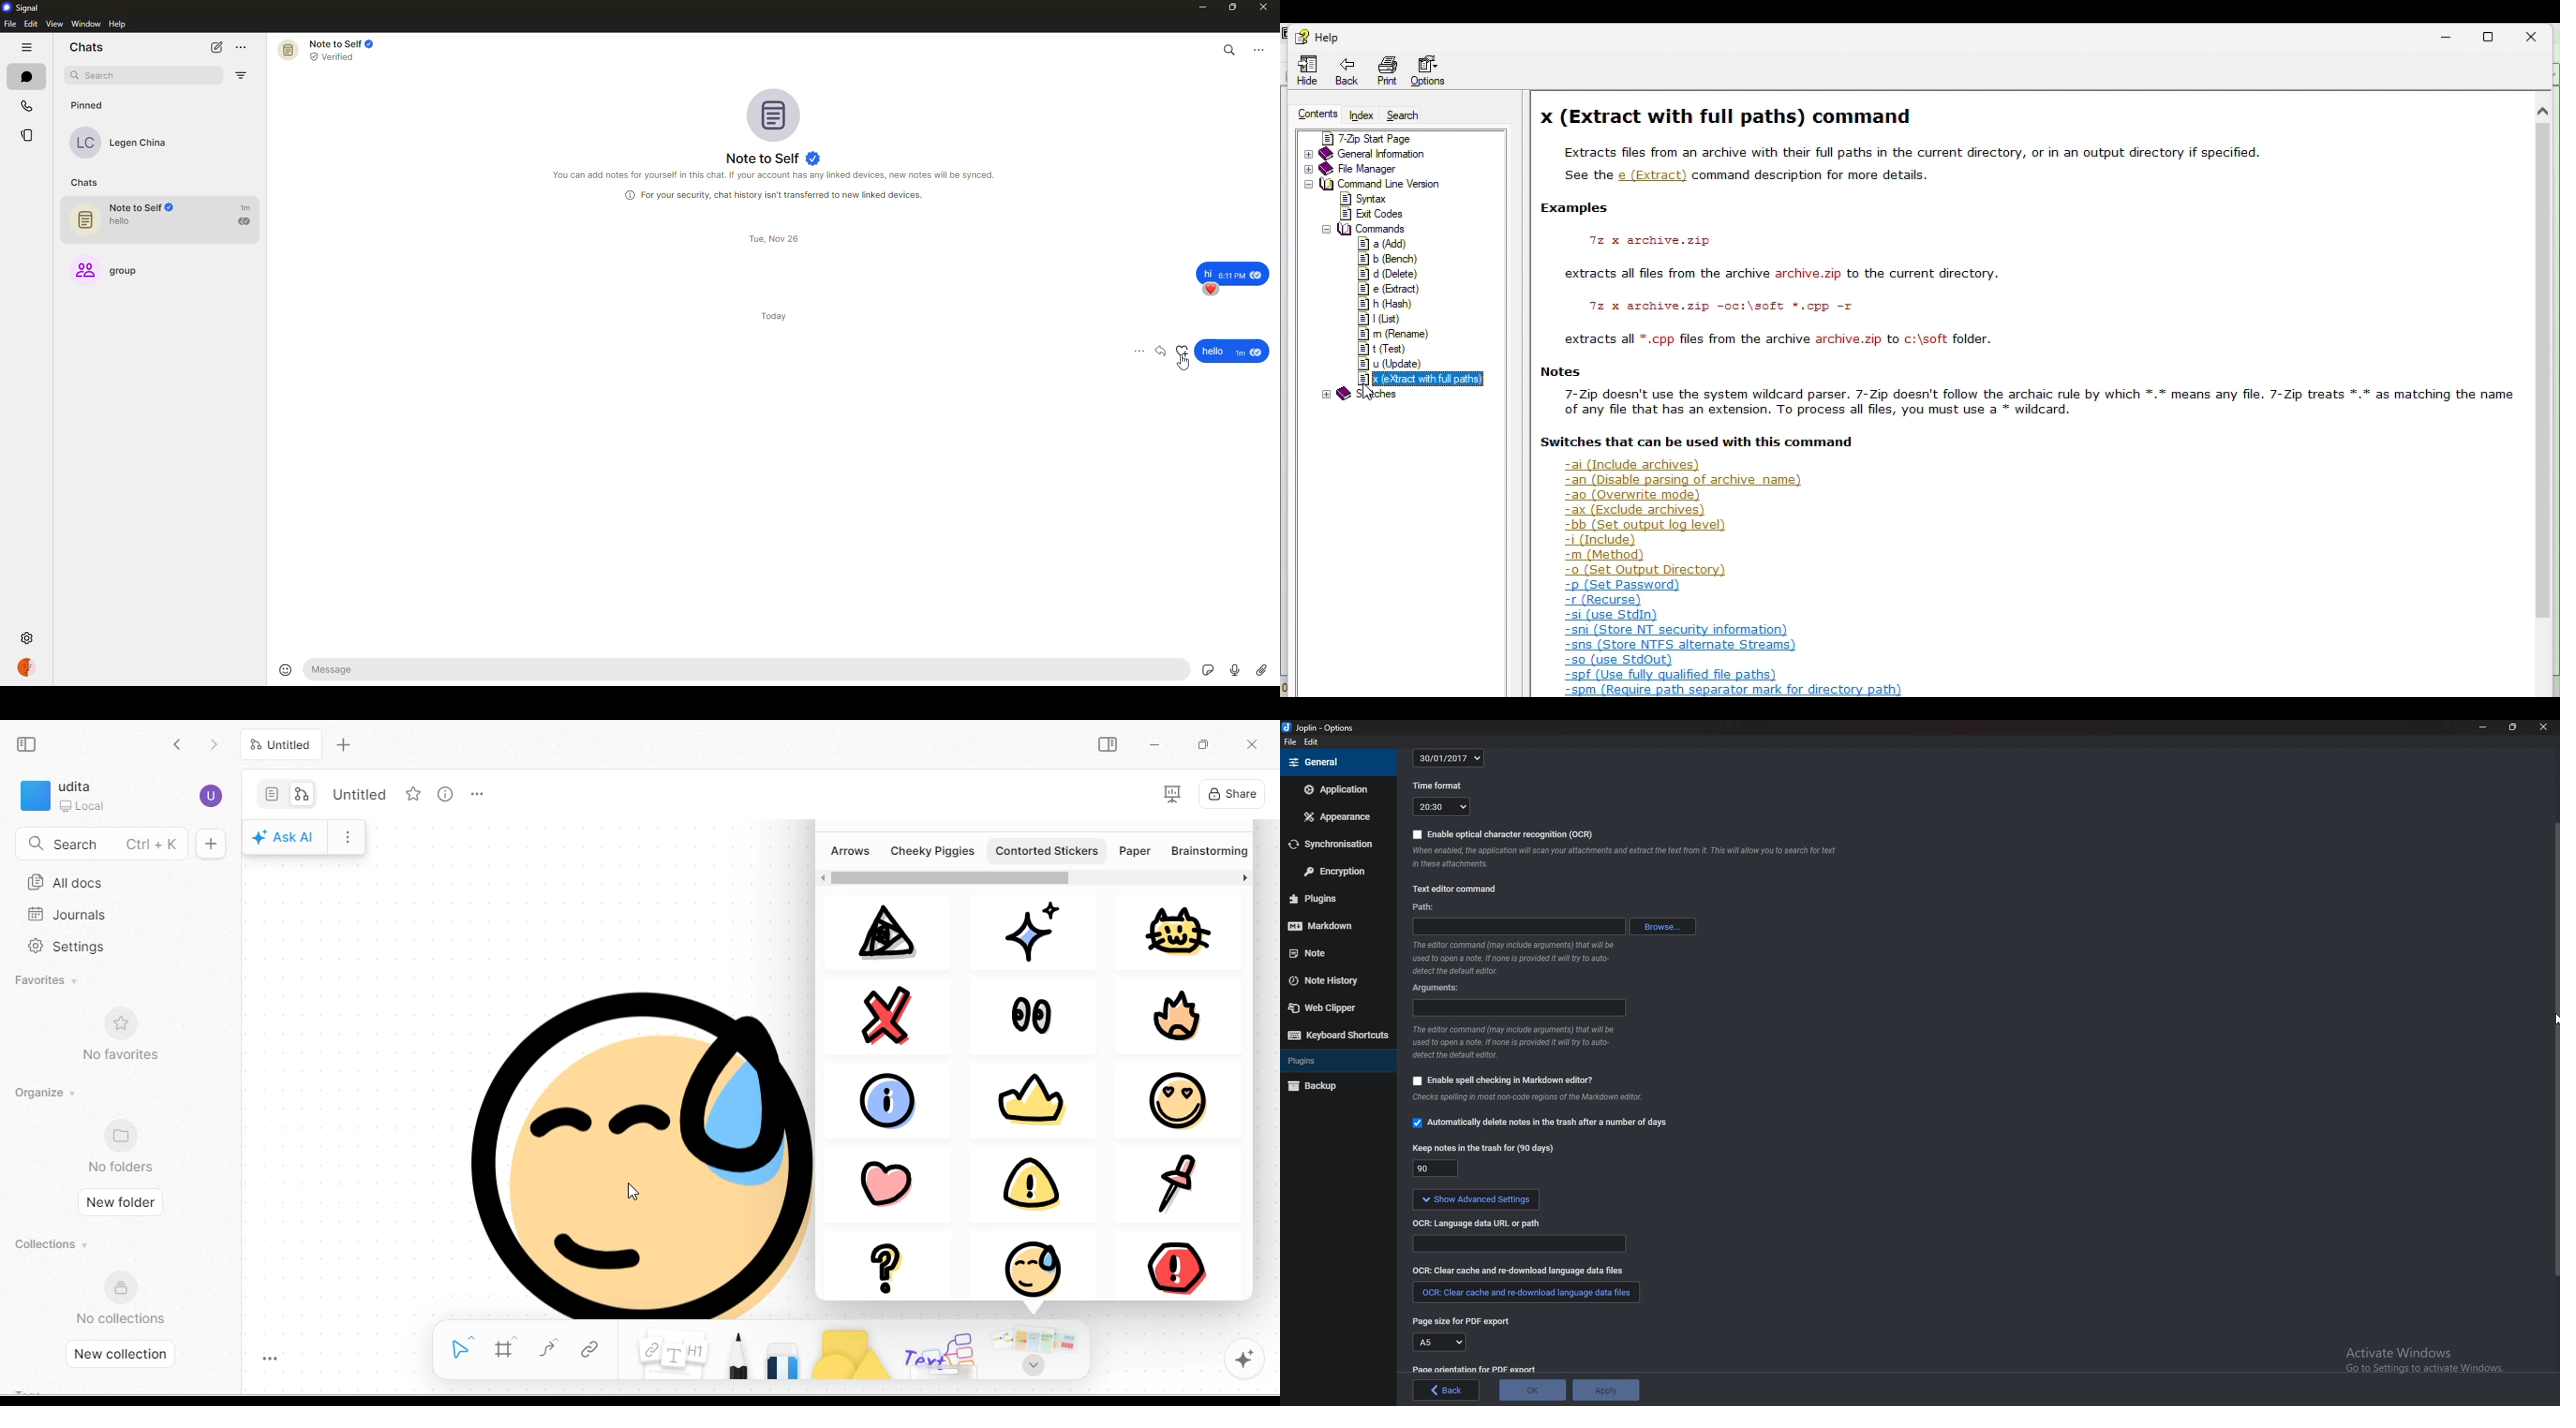  What do you see at coordinates (1392, 288) in the screenshot?
I see `e (Extract)` at bounding box center [1392, 288].